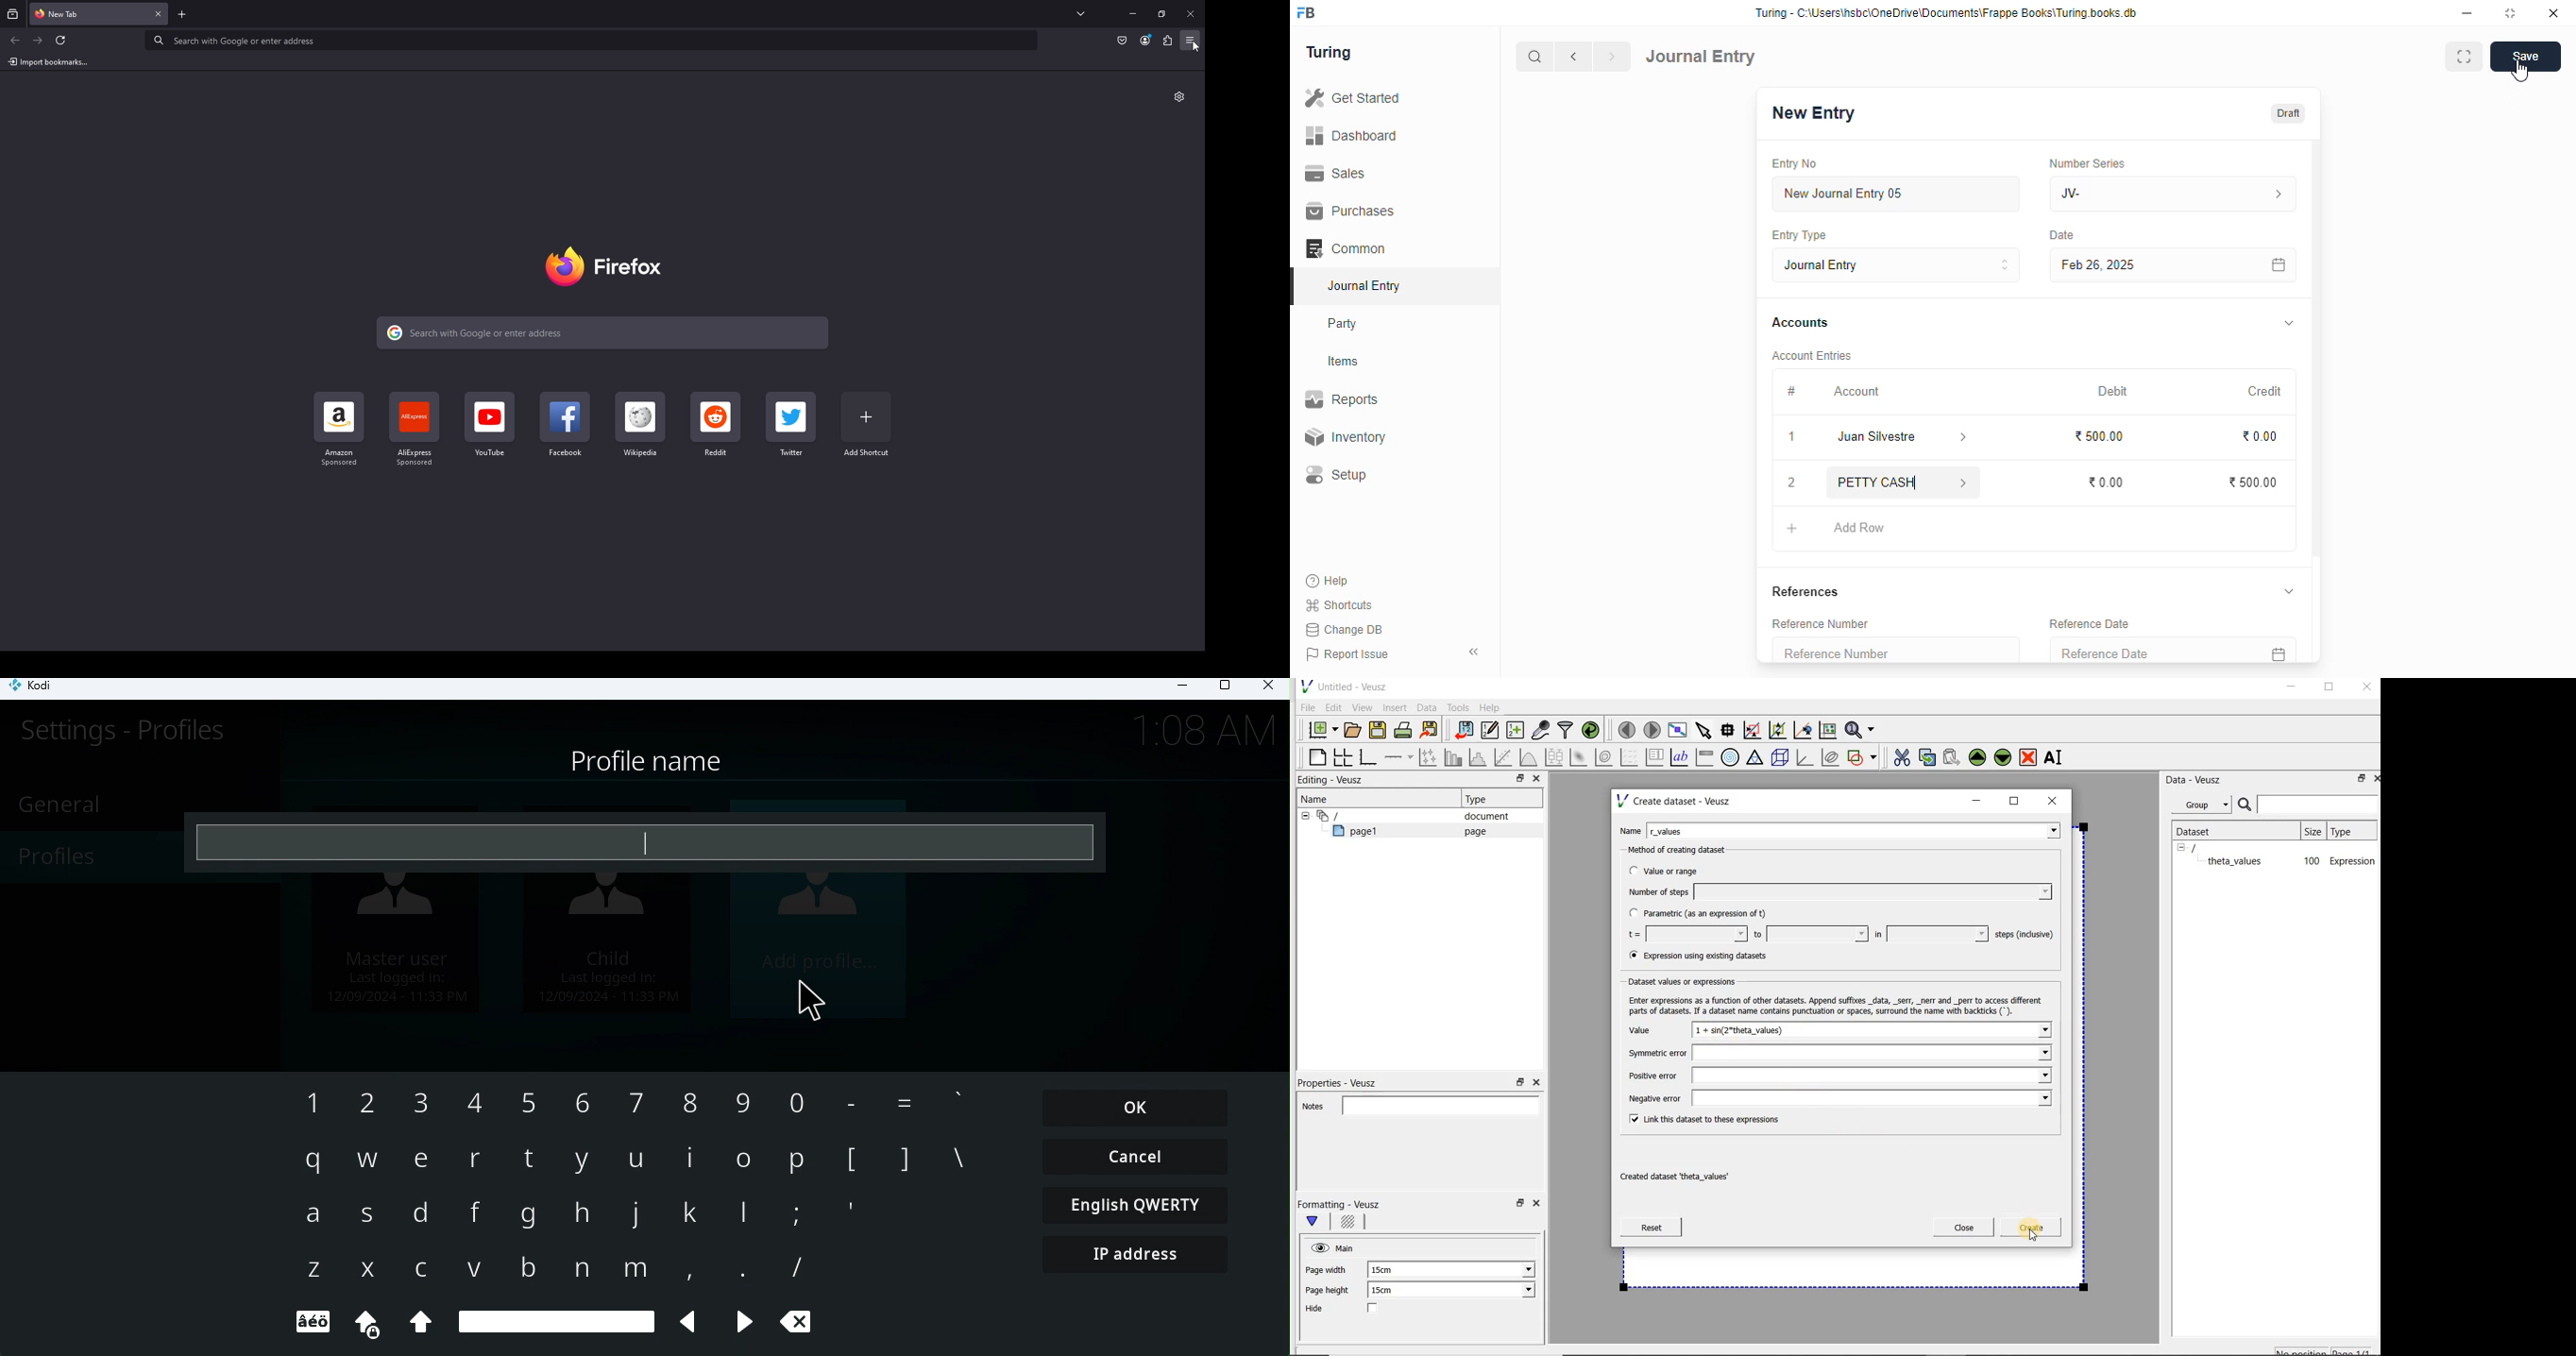  What do you see at coordinates (1400, 757) in the screenshot?
I see `add an axis to a plot` at bounding box center [1400, 757].